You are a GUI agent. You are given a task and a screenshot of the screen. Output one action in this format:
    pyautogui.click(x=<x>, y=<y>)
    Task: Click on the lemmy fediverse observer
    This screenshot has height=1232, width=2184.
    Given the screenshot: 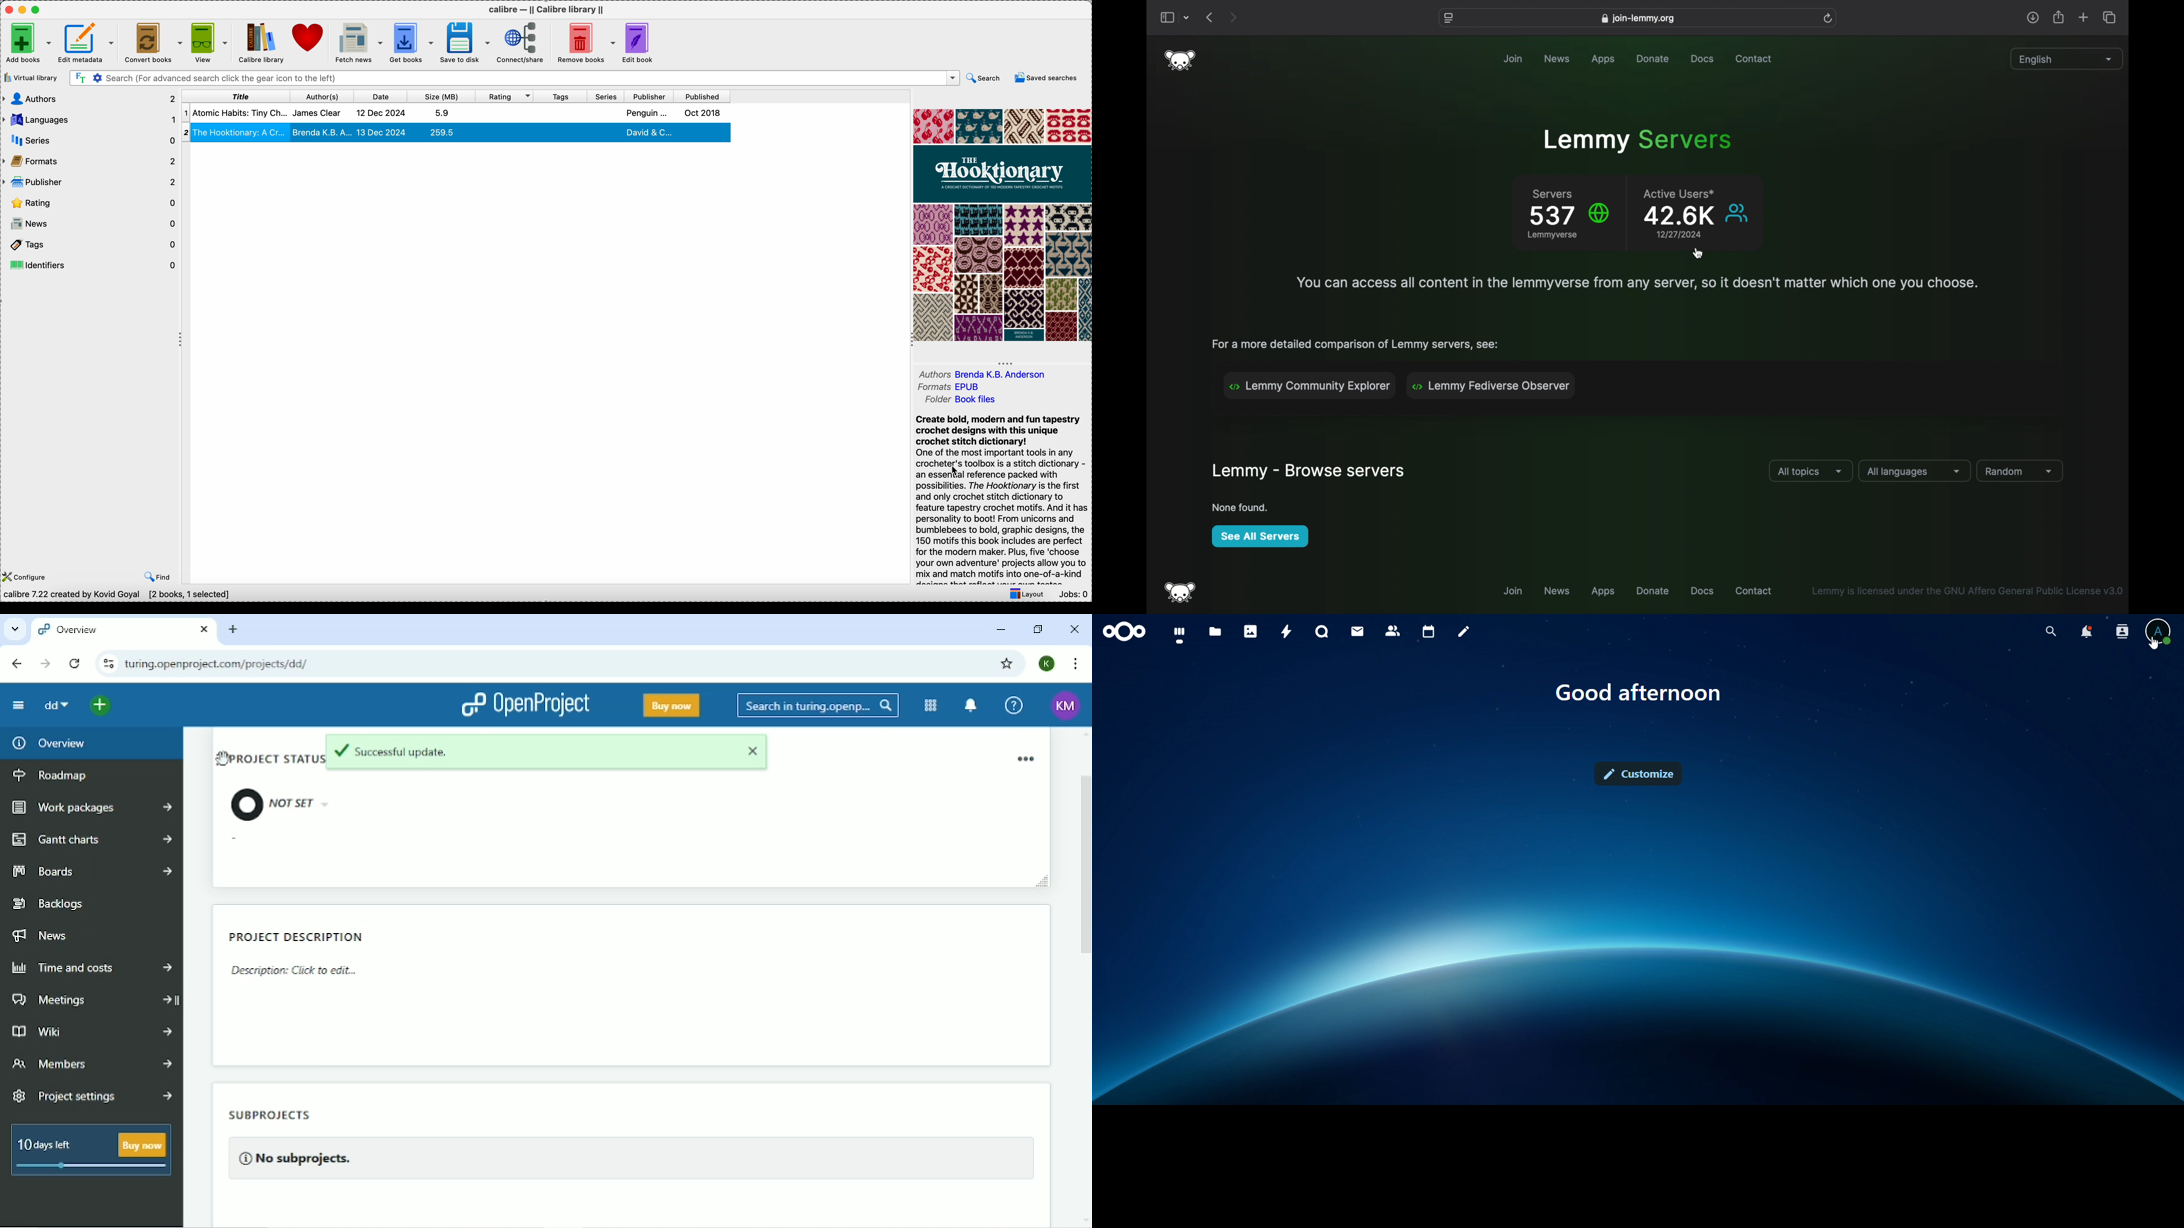 What is the action you would take?
    pyautogui.click(x=1494, y=385)
    